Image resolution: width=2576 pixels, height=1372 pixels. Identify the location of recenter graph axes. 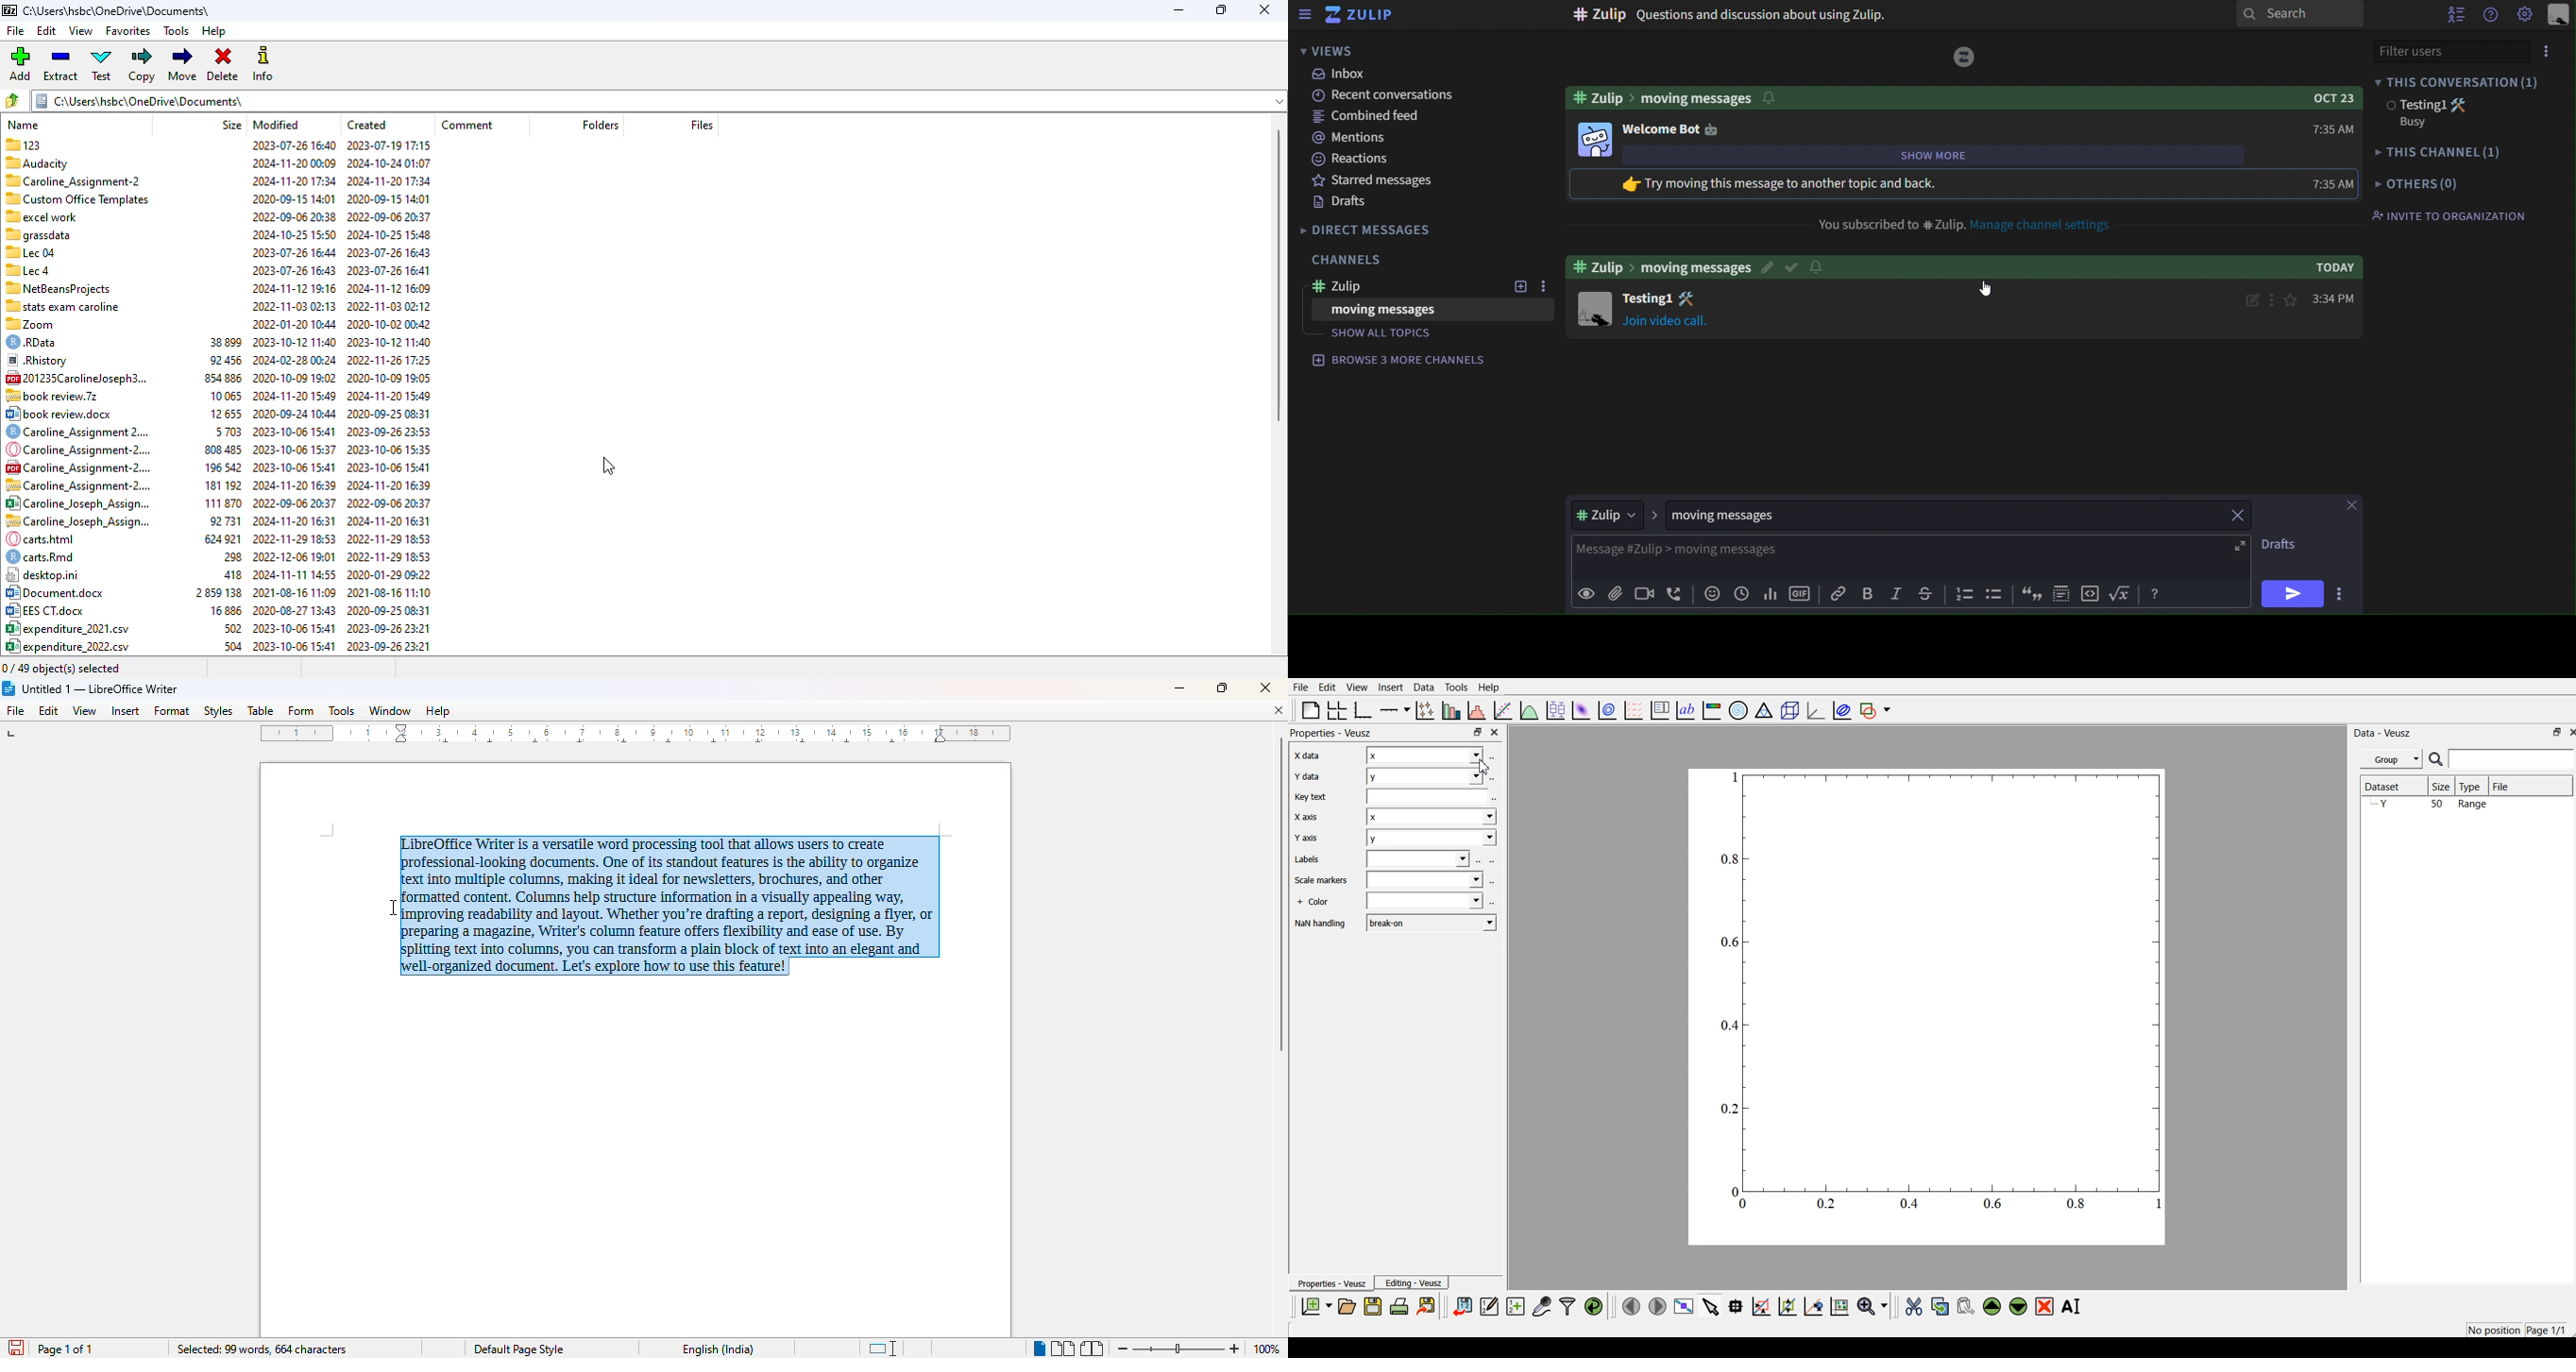
(1813, 1307).